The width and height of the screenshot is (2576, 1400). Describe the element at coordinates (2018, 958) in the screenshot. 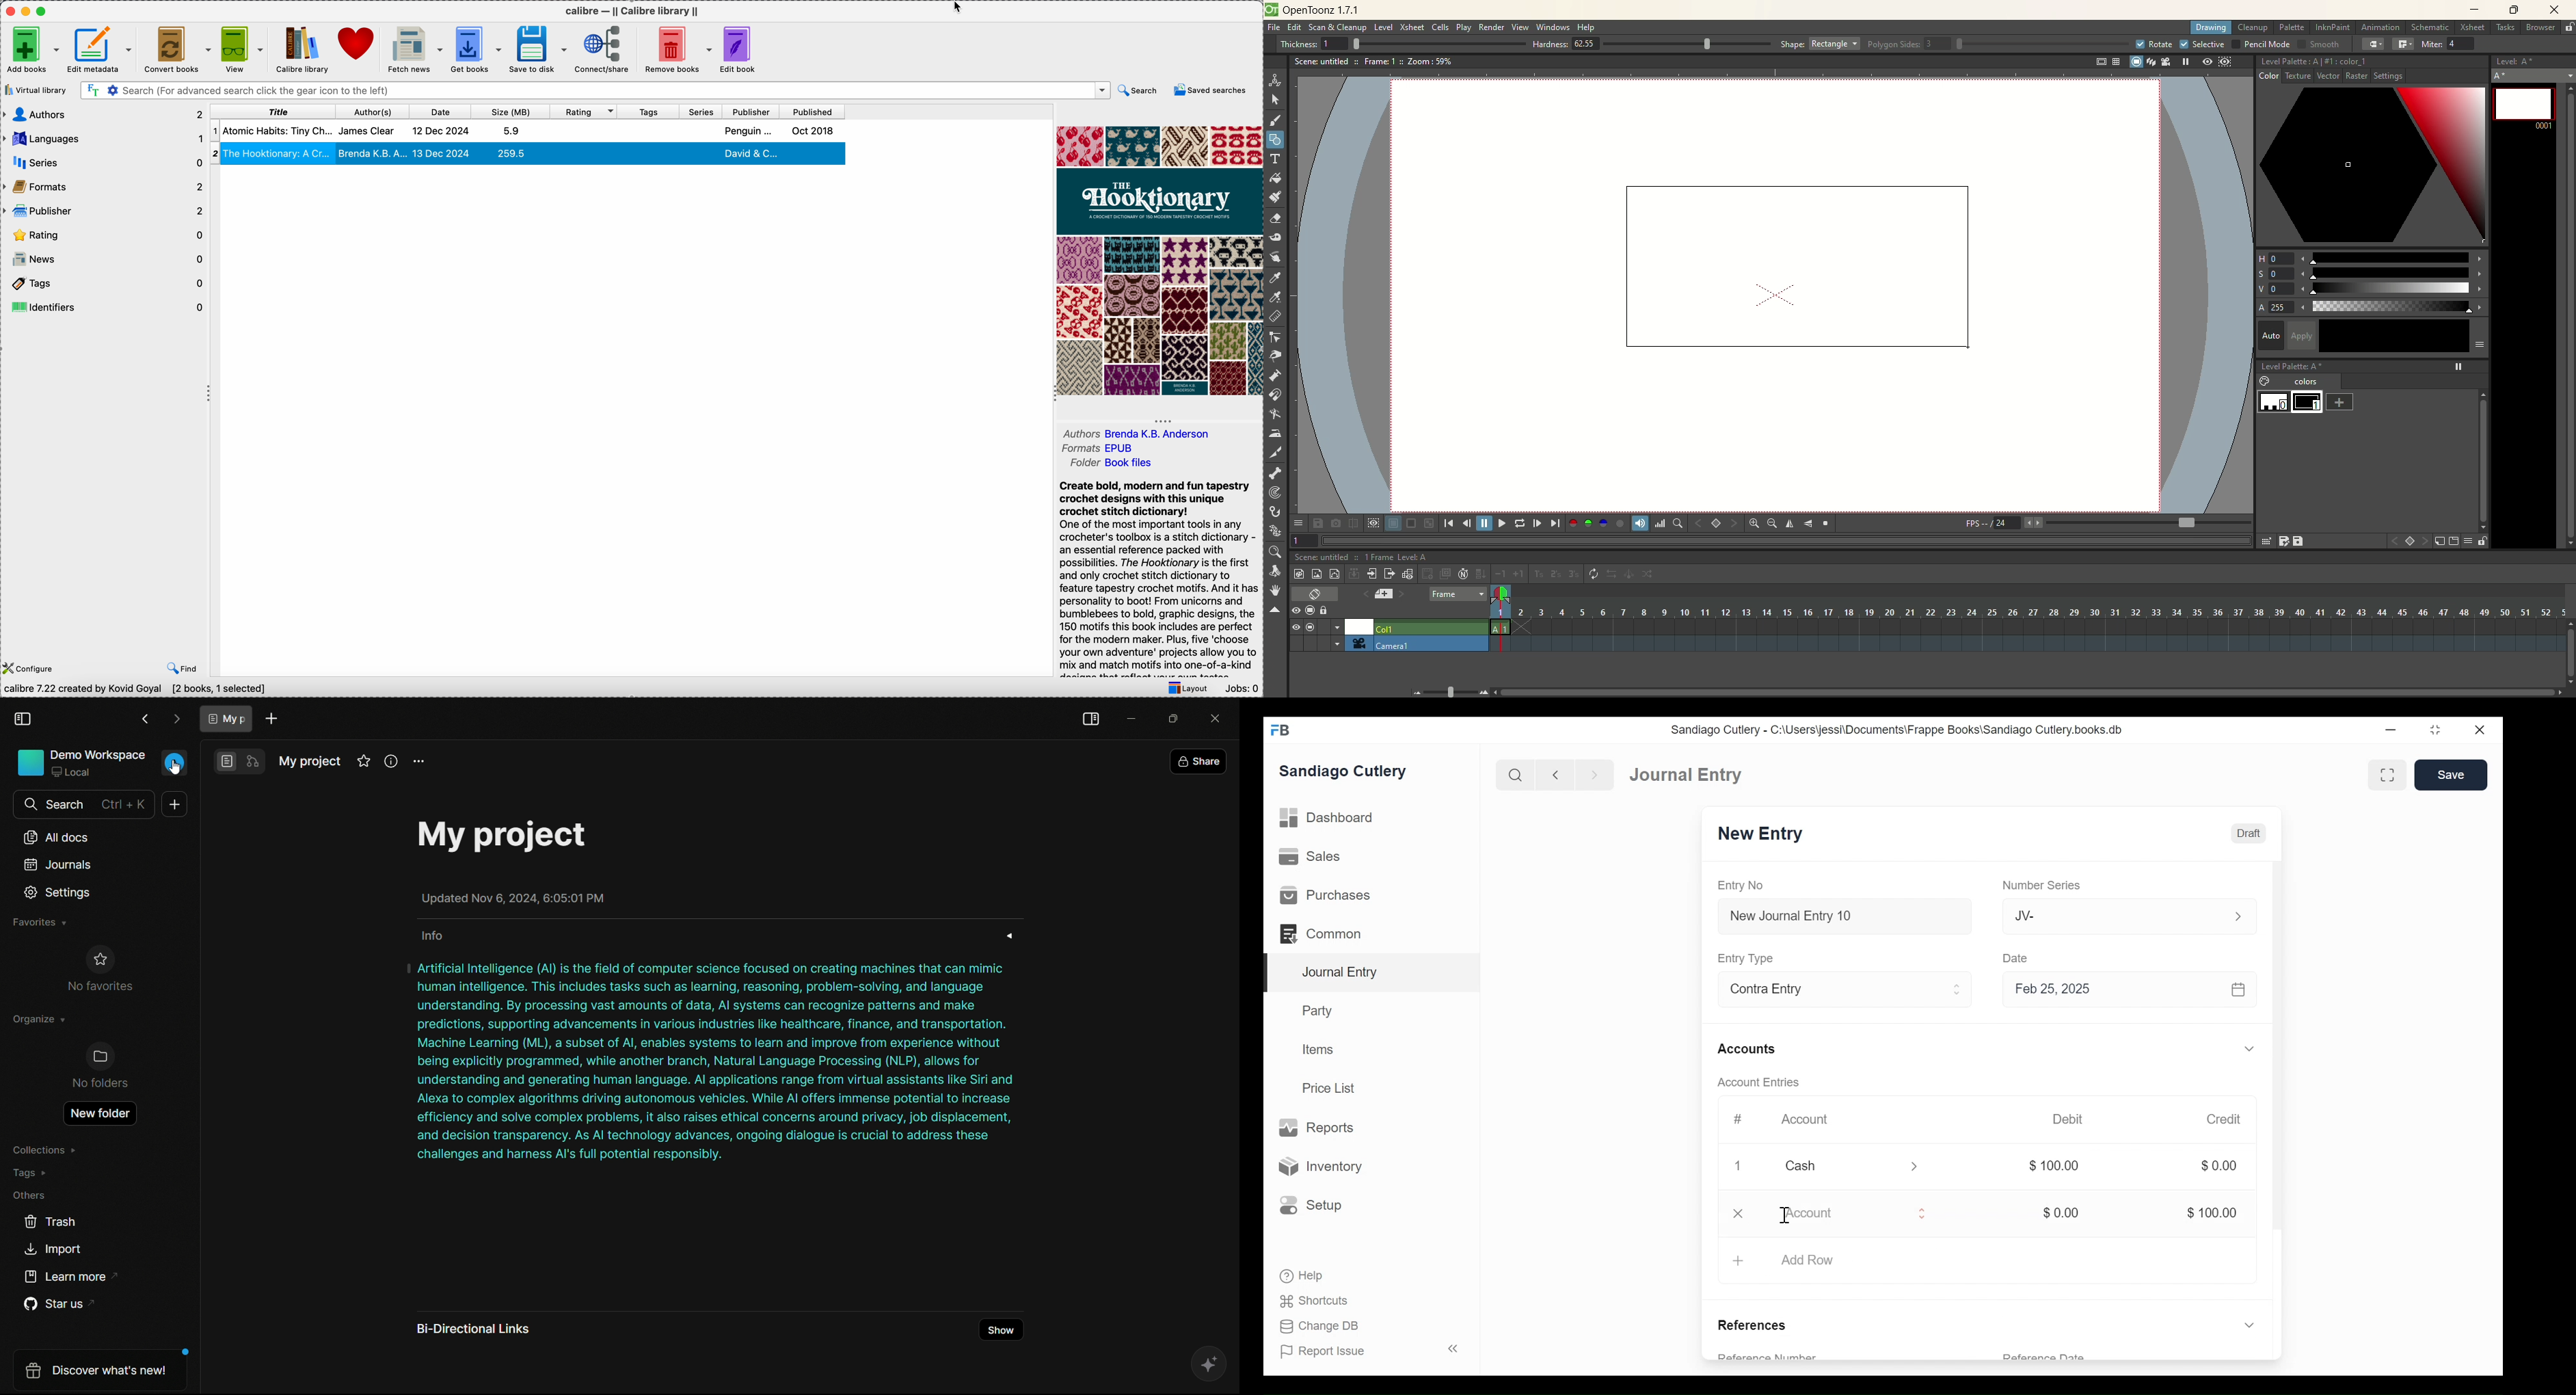

I see `Date` at that location.